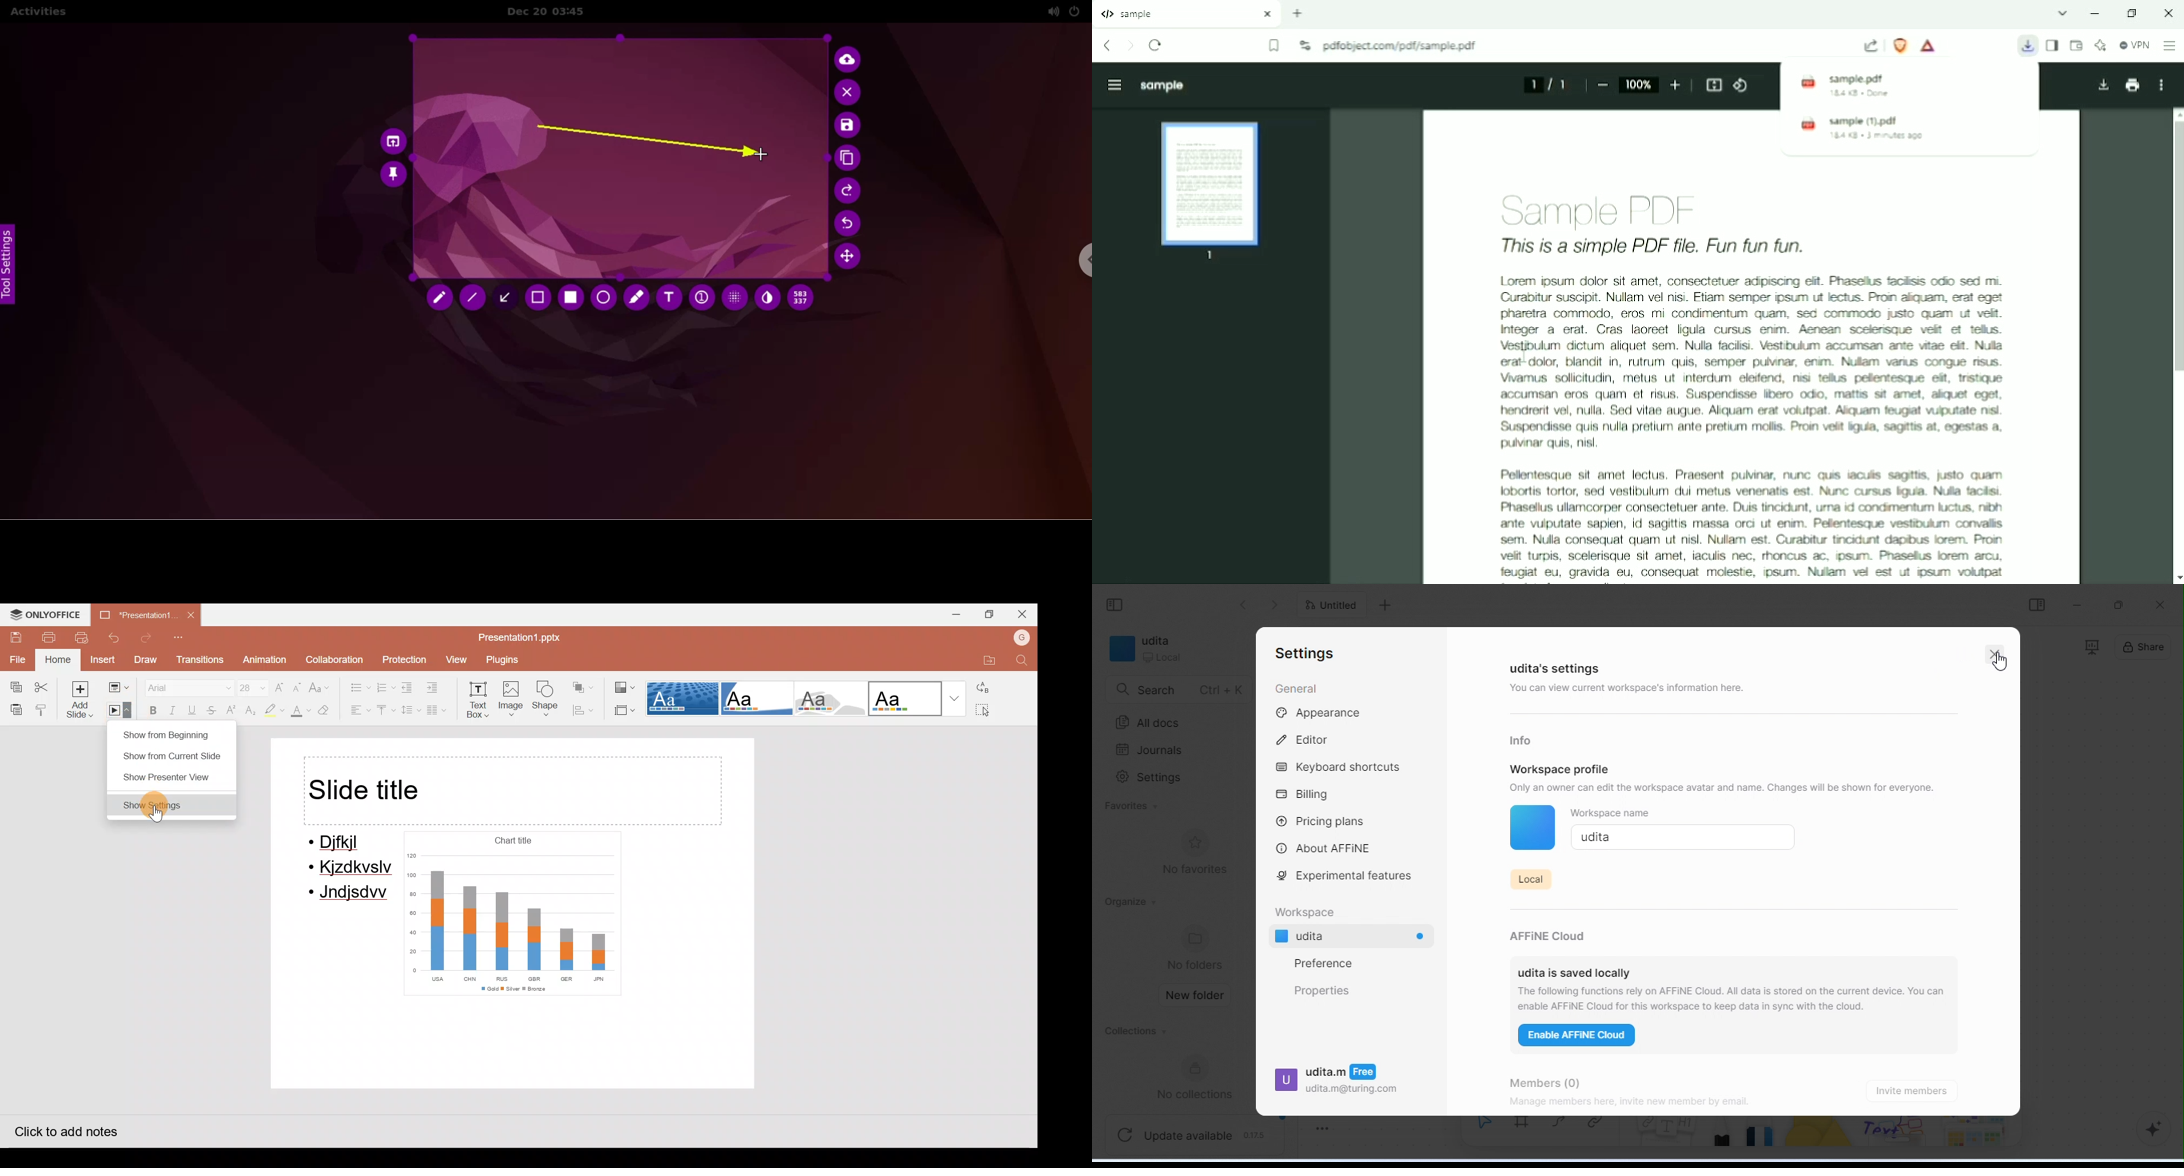  What do you see at coordinates (341, 843) in the screenshot?
I see `Djfkjl` at bounding box center [341, 843].